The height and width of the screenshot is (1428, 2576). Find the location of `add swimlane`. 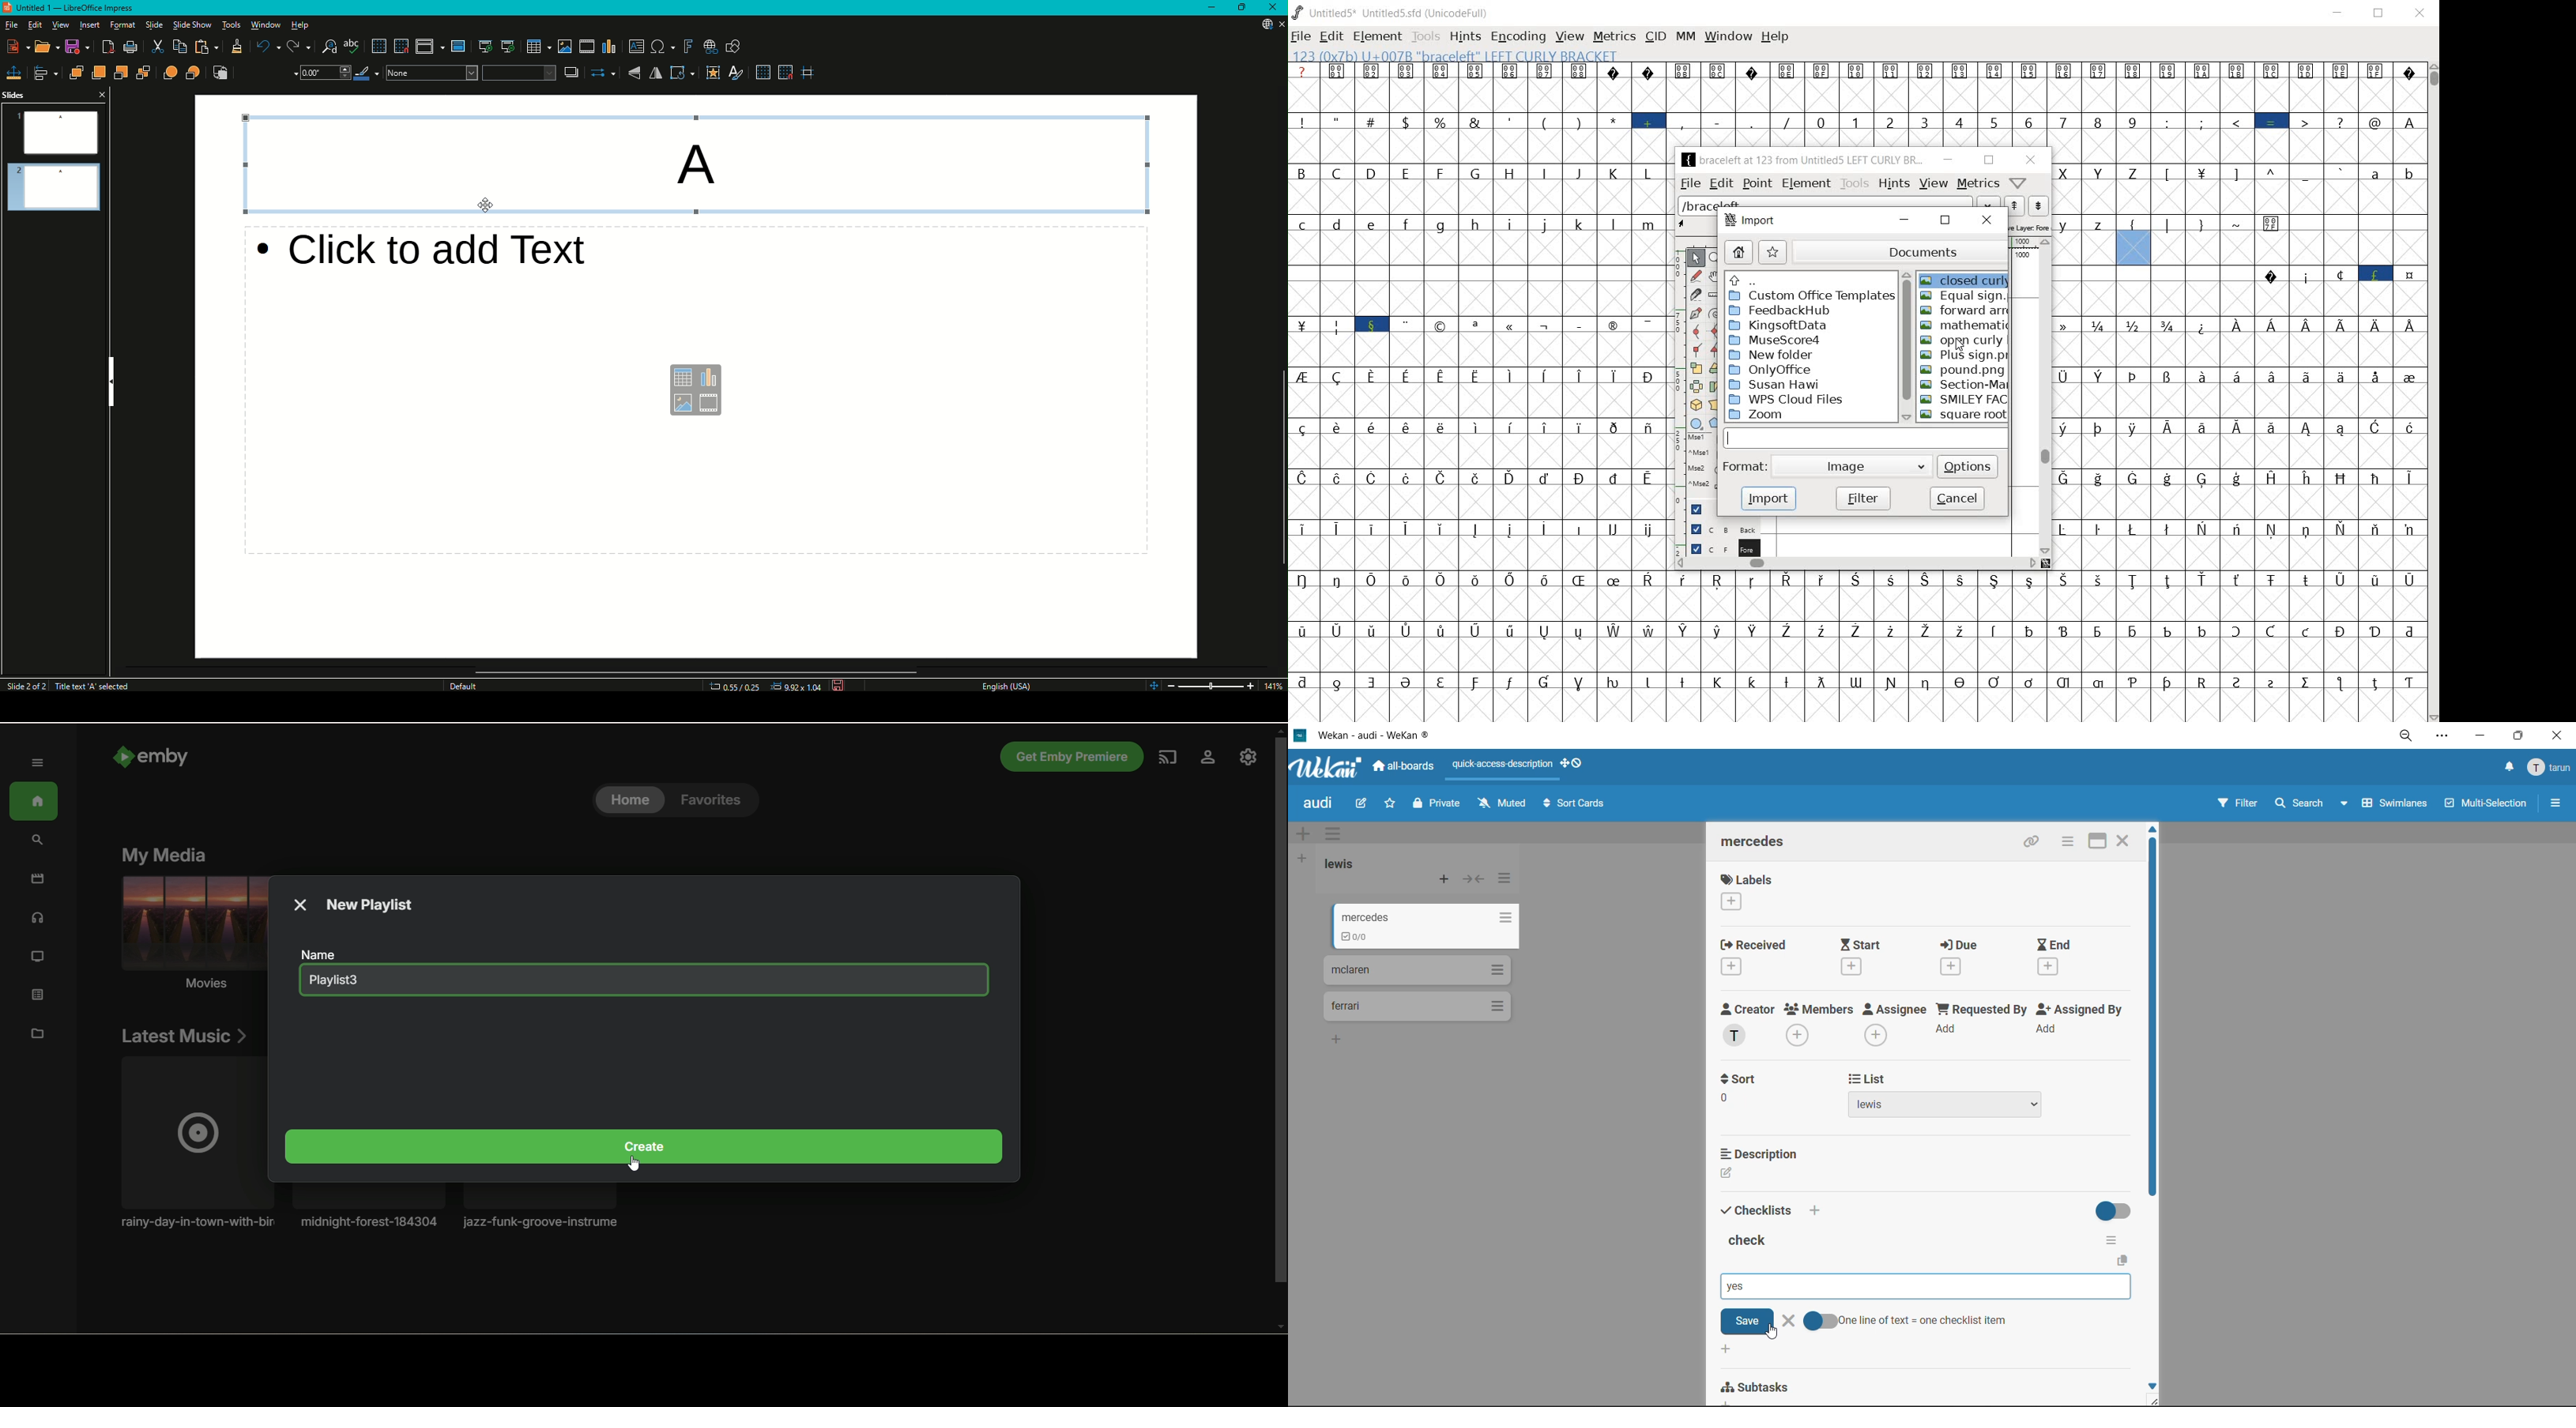

add swimlane is located at coordinates (1303, 835).